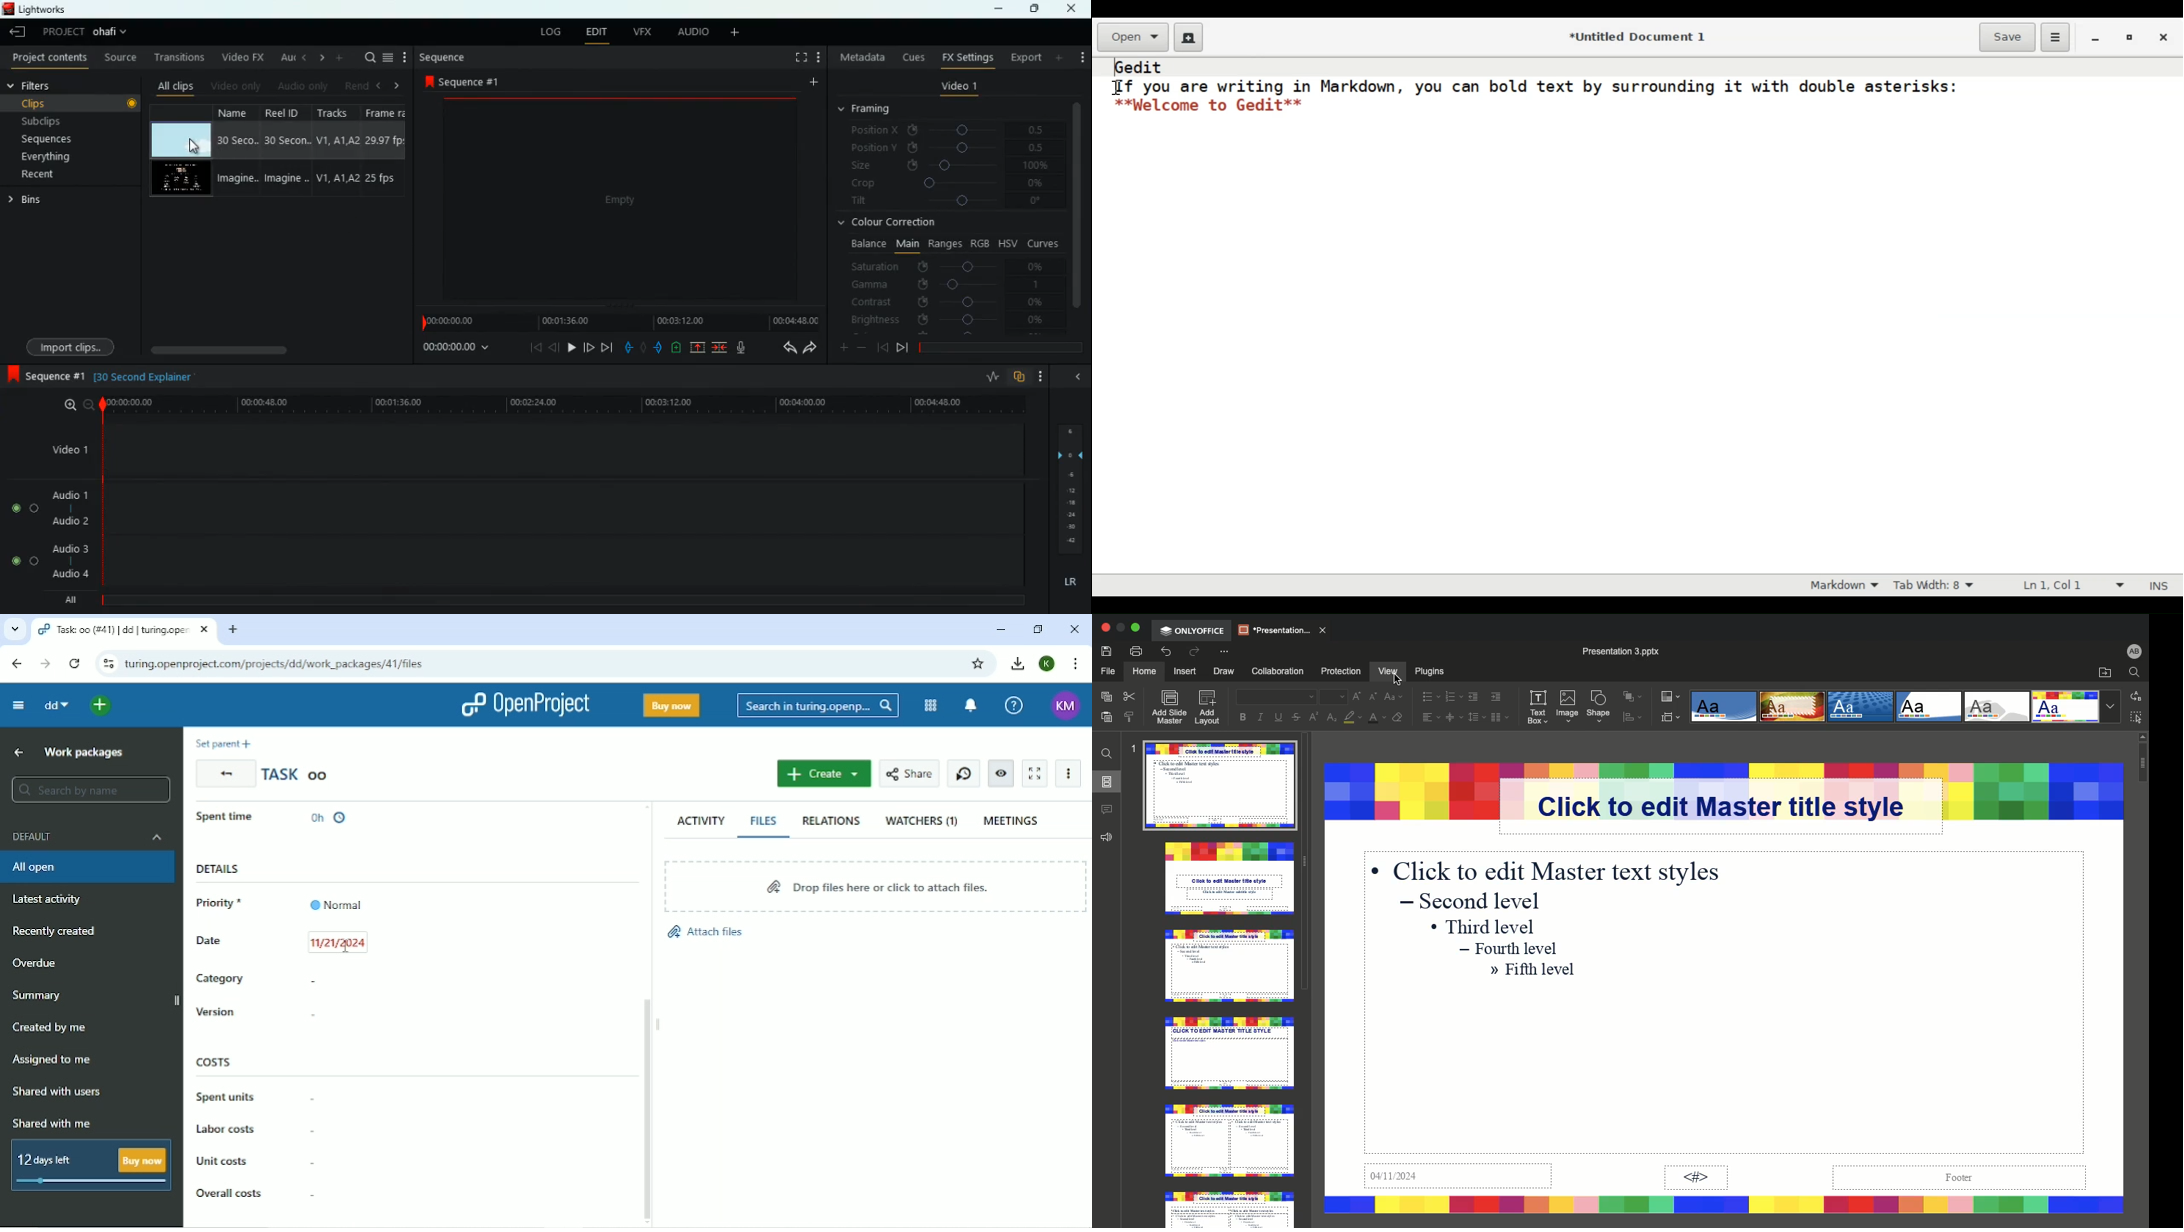  I want to click on Find, so click(2135, 672).